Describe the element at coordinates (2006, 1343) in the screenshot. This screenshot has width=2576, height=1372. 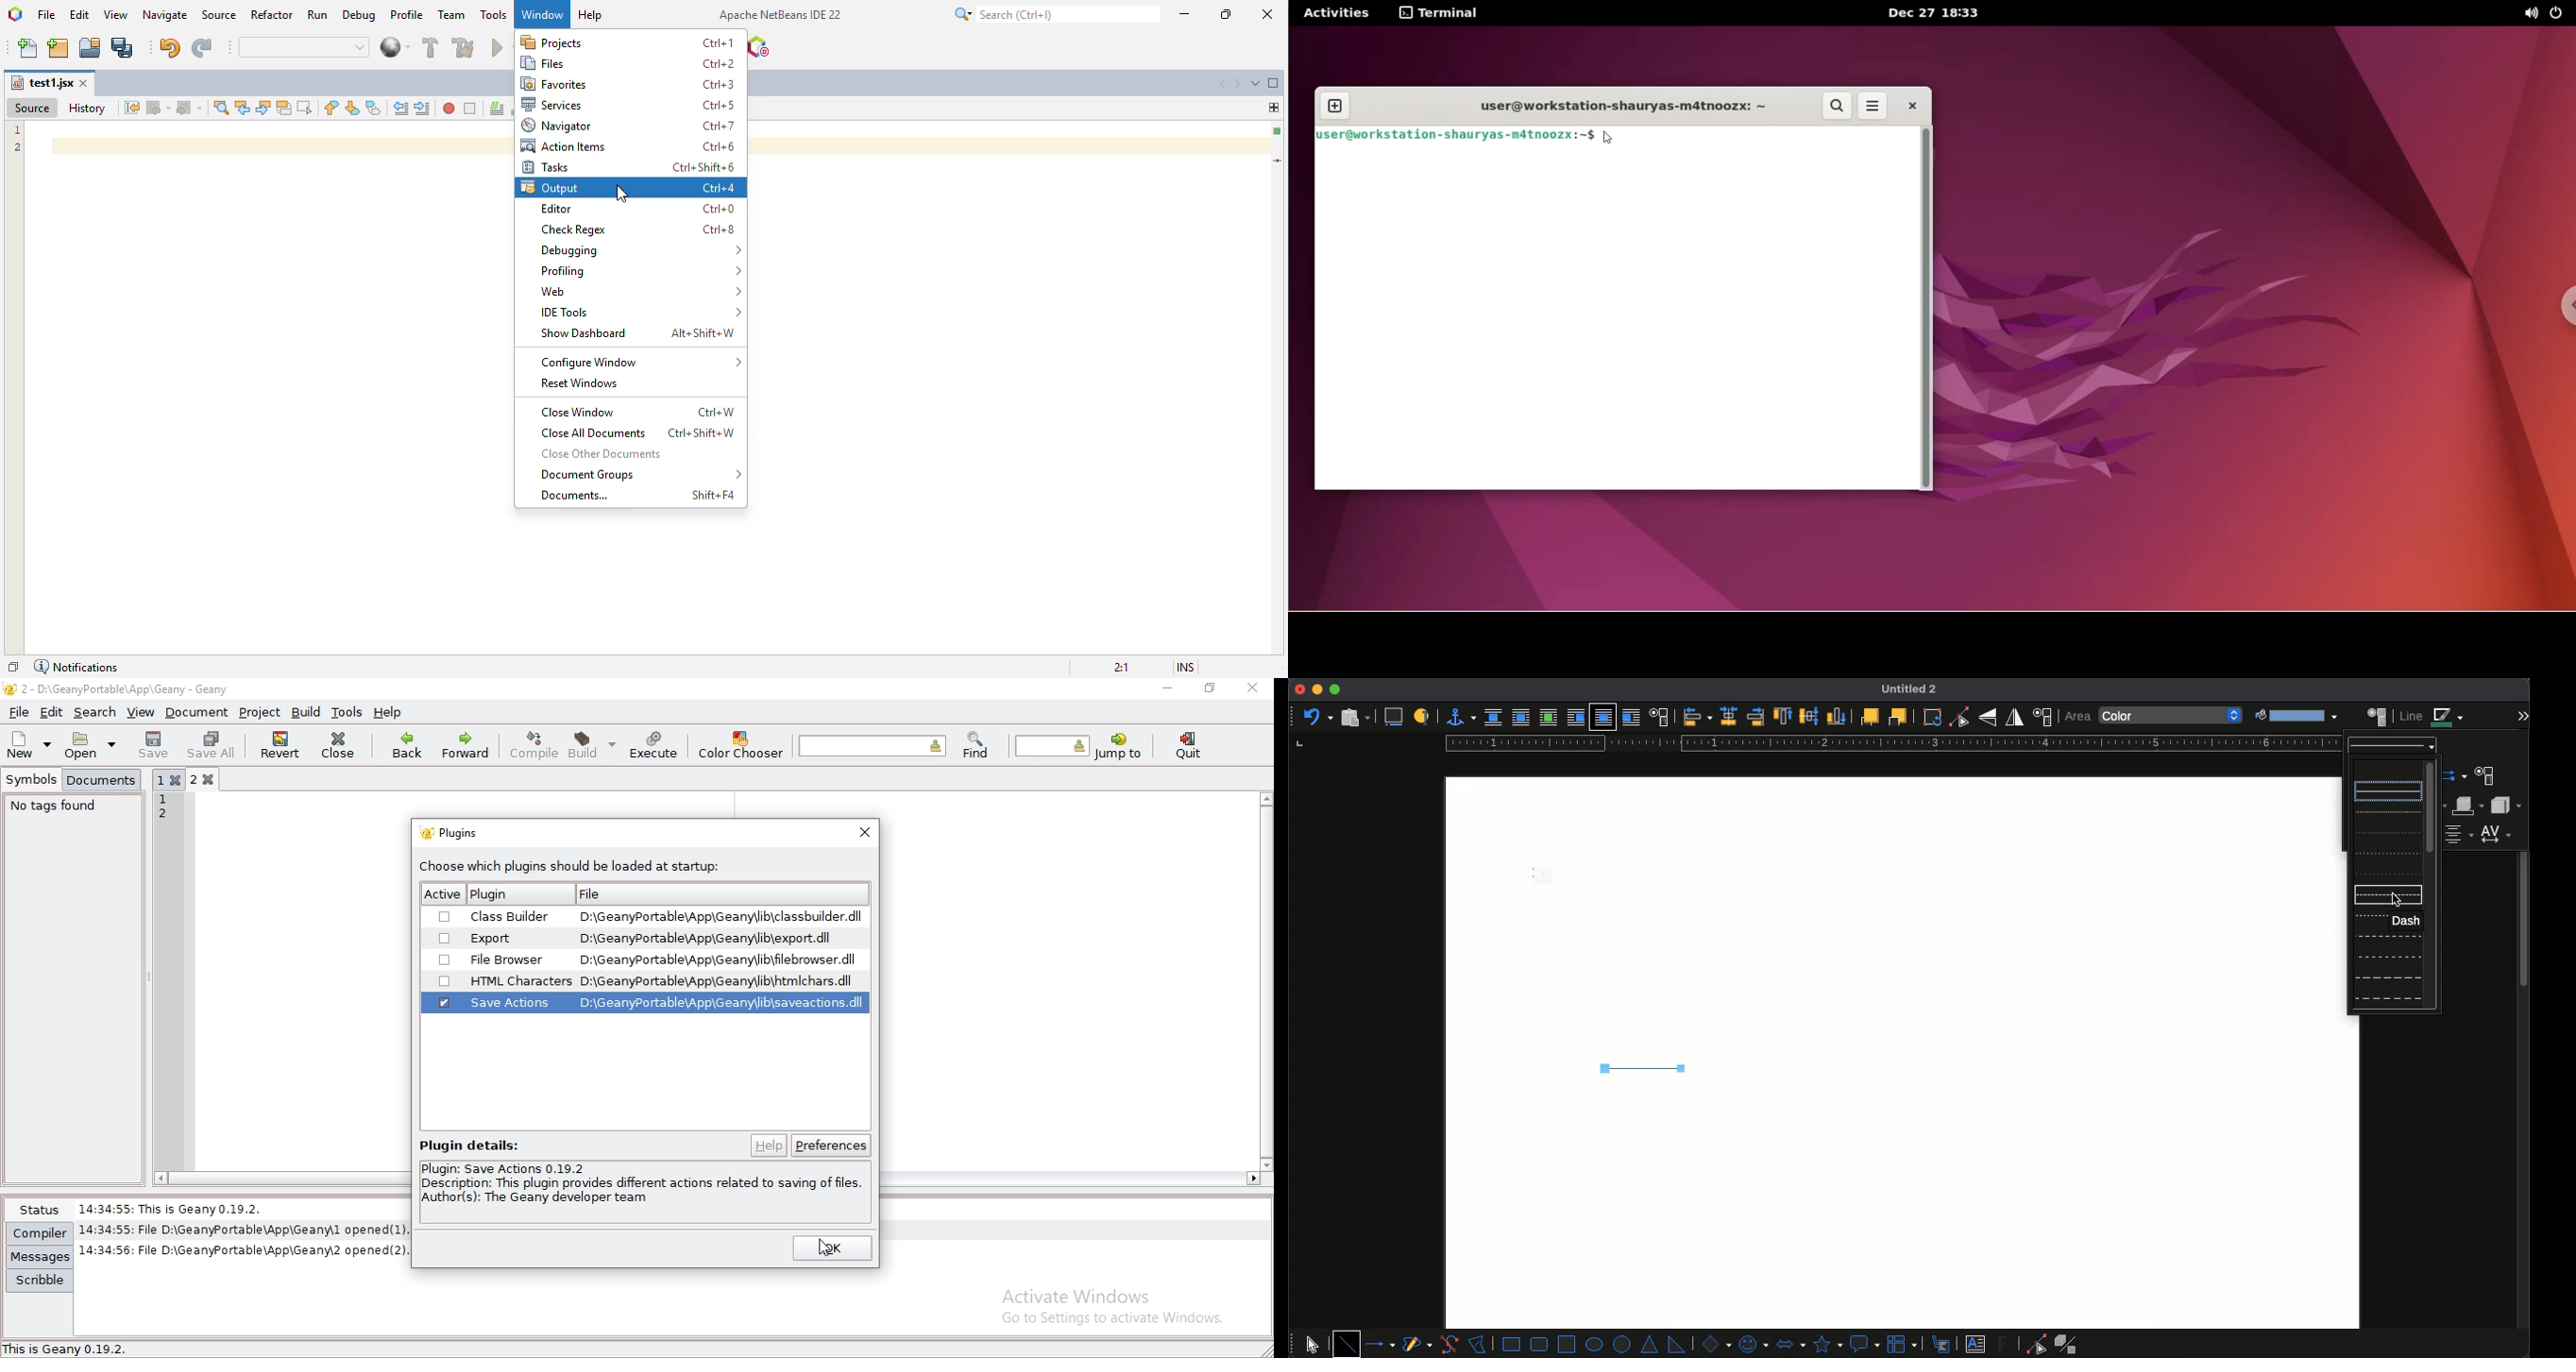
I see `footwork text` at that location.